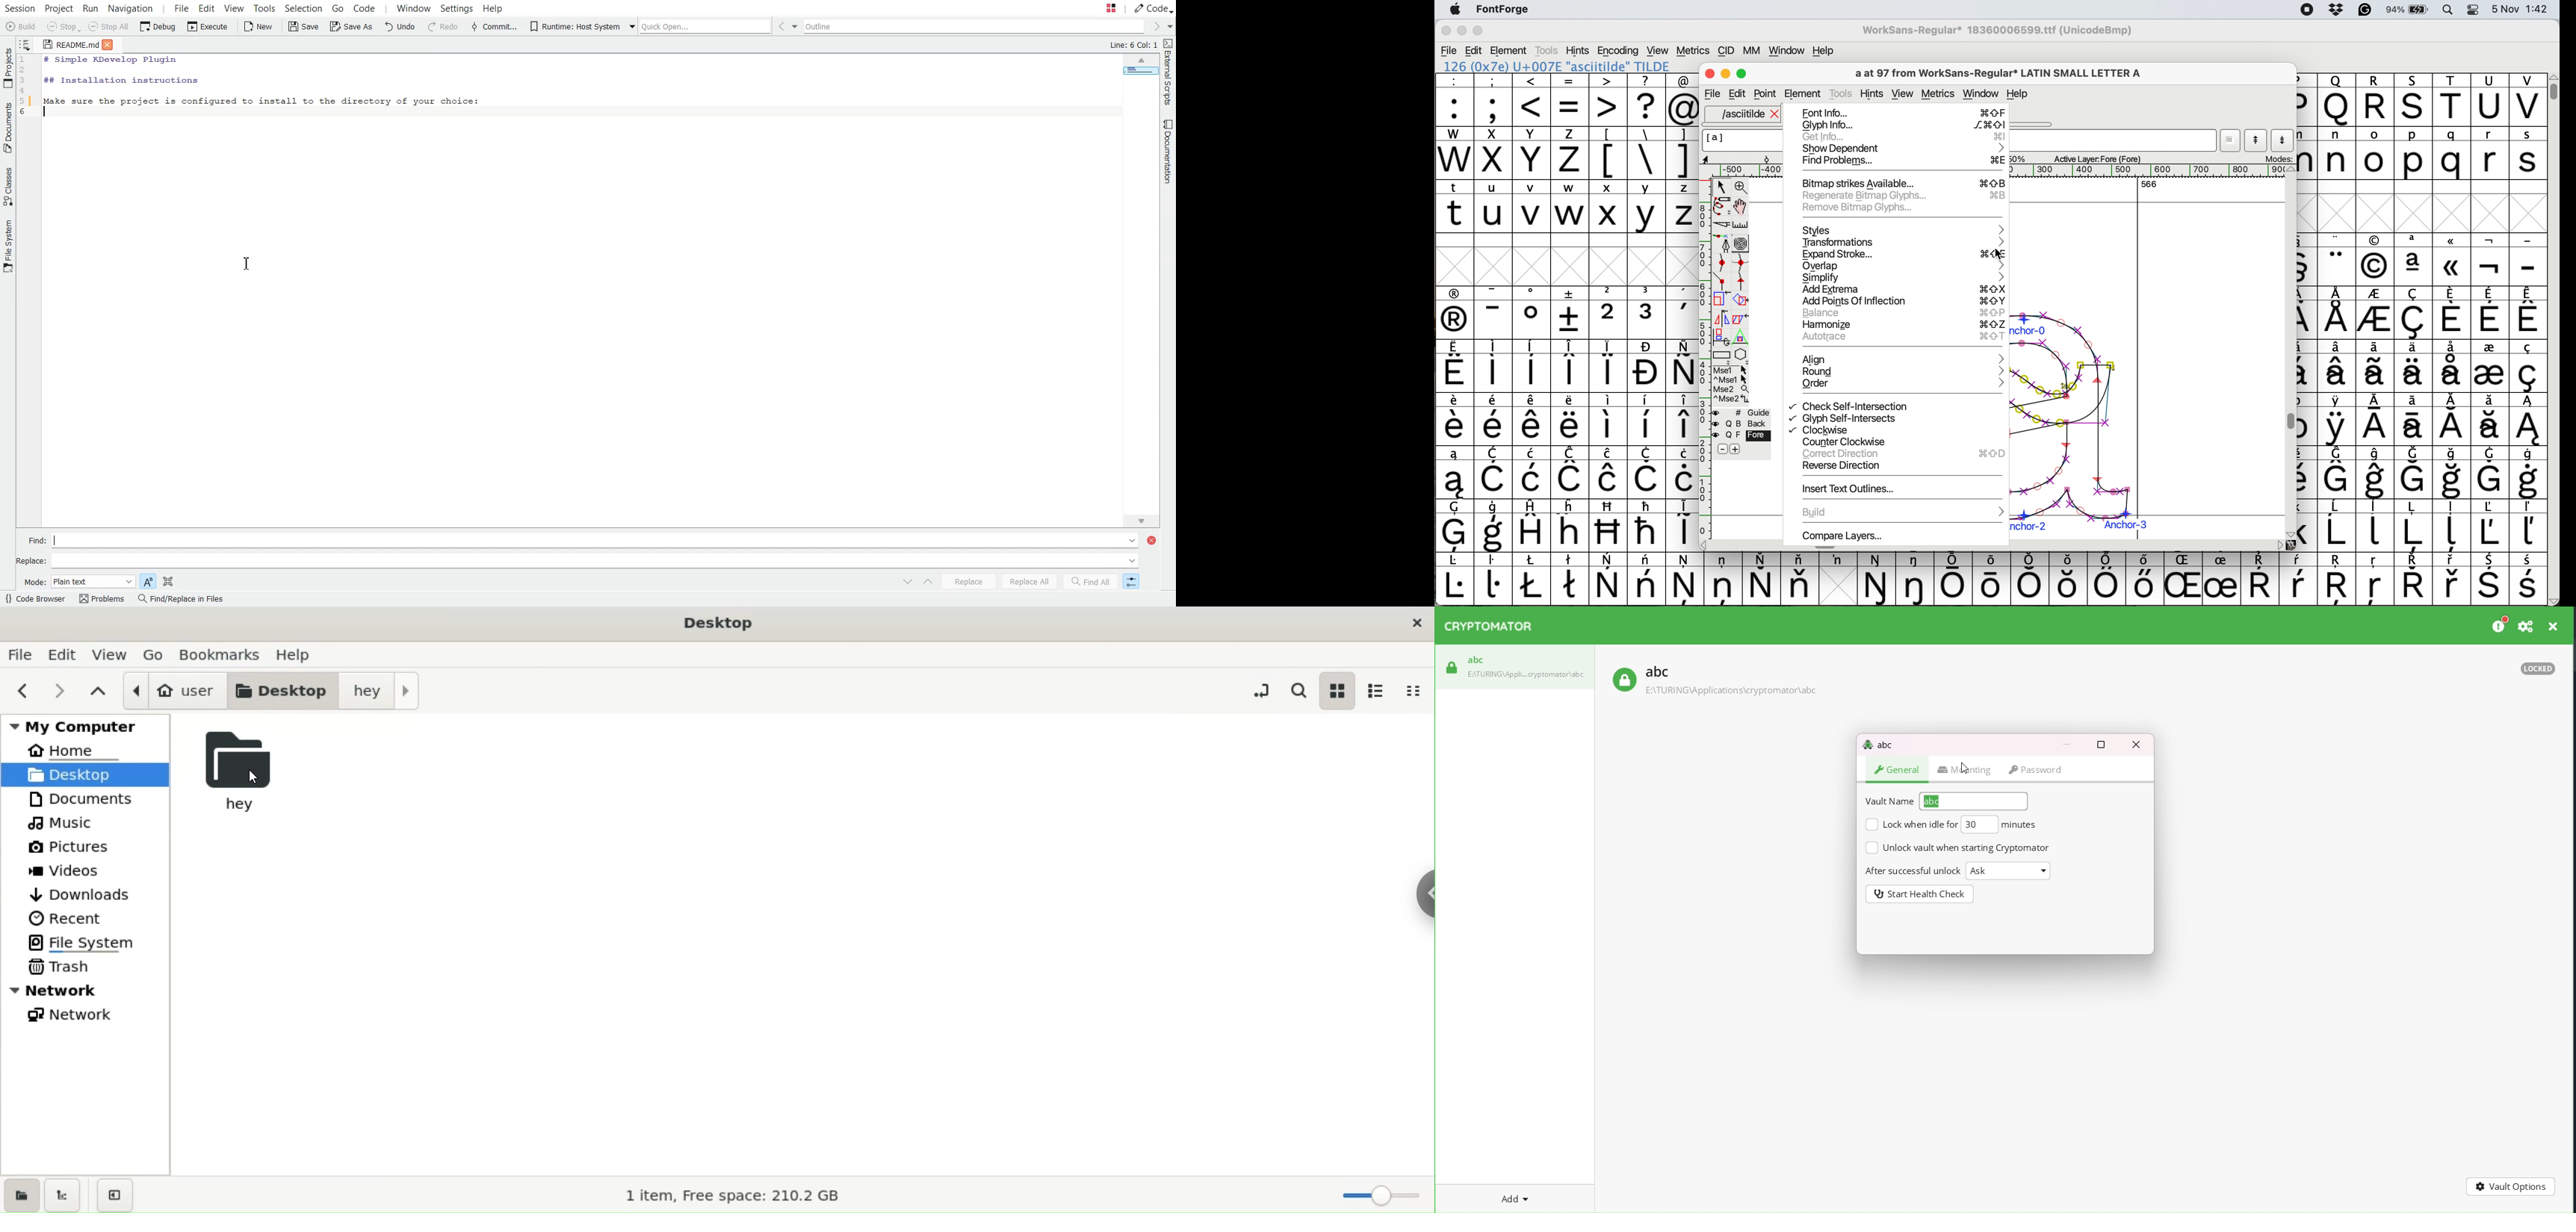  What do you see at coordinates (2231, 142) in the screenshot?
I see `current word list` at bounding box center [2231, 142].